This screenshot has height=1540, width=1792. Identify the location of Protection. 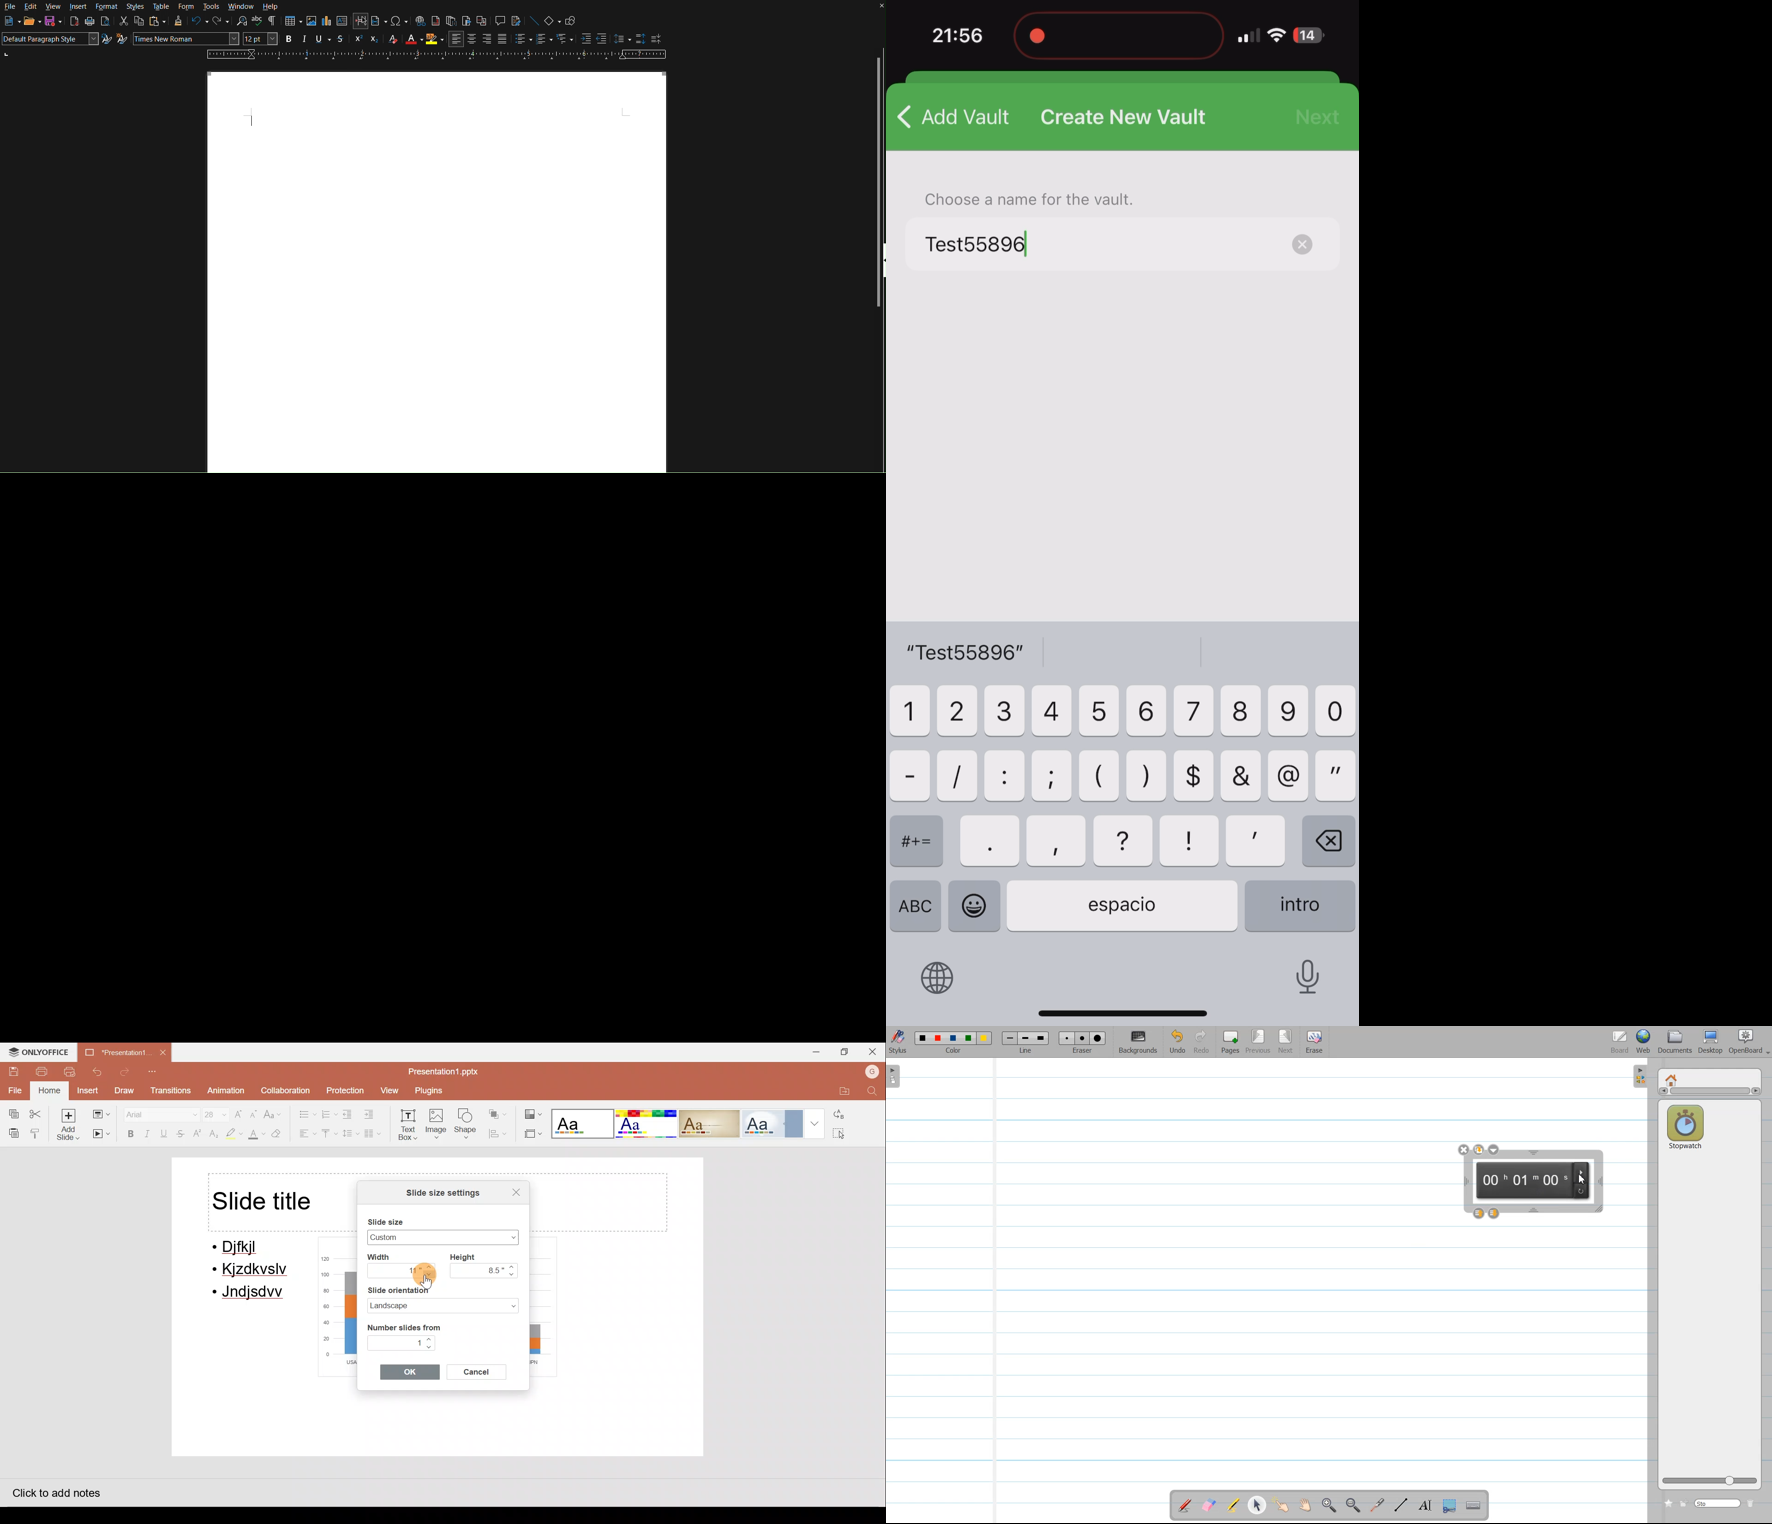
(343, 1087).